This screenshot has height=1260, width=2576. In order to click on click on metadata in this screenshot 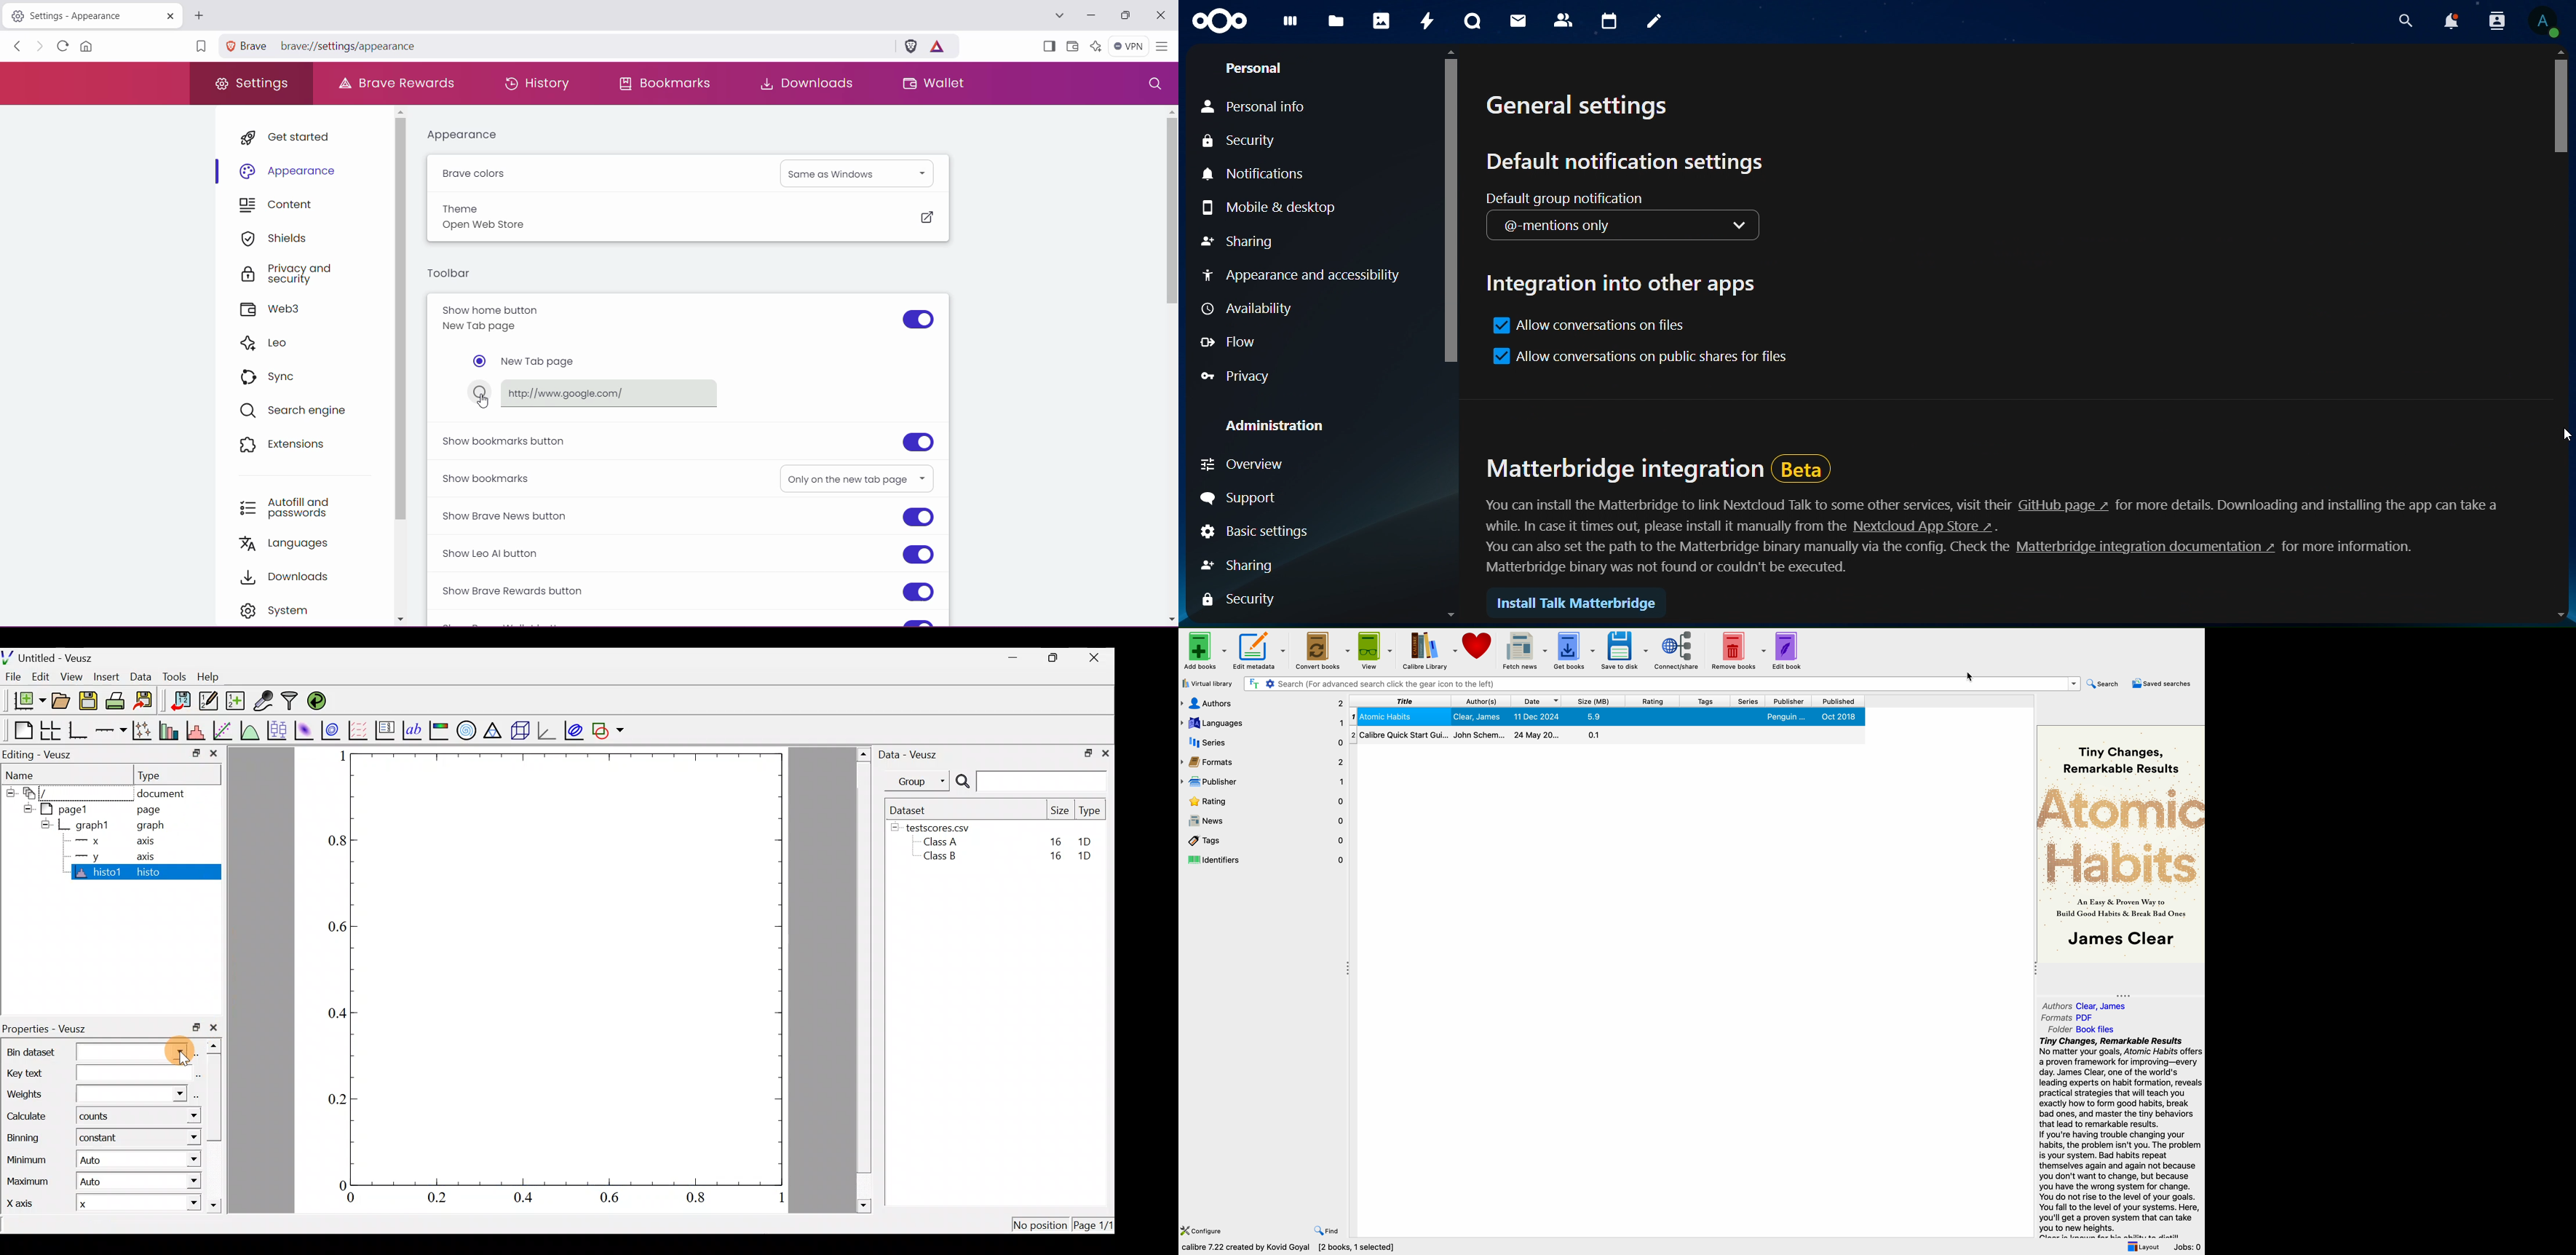, I will do `click(1258, 652)`.